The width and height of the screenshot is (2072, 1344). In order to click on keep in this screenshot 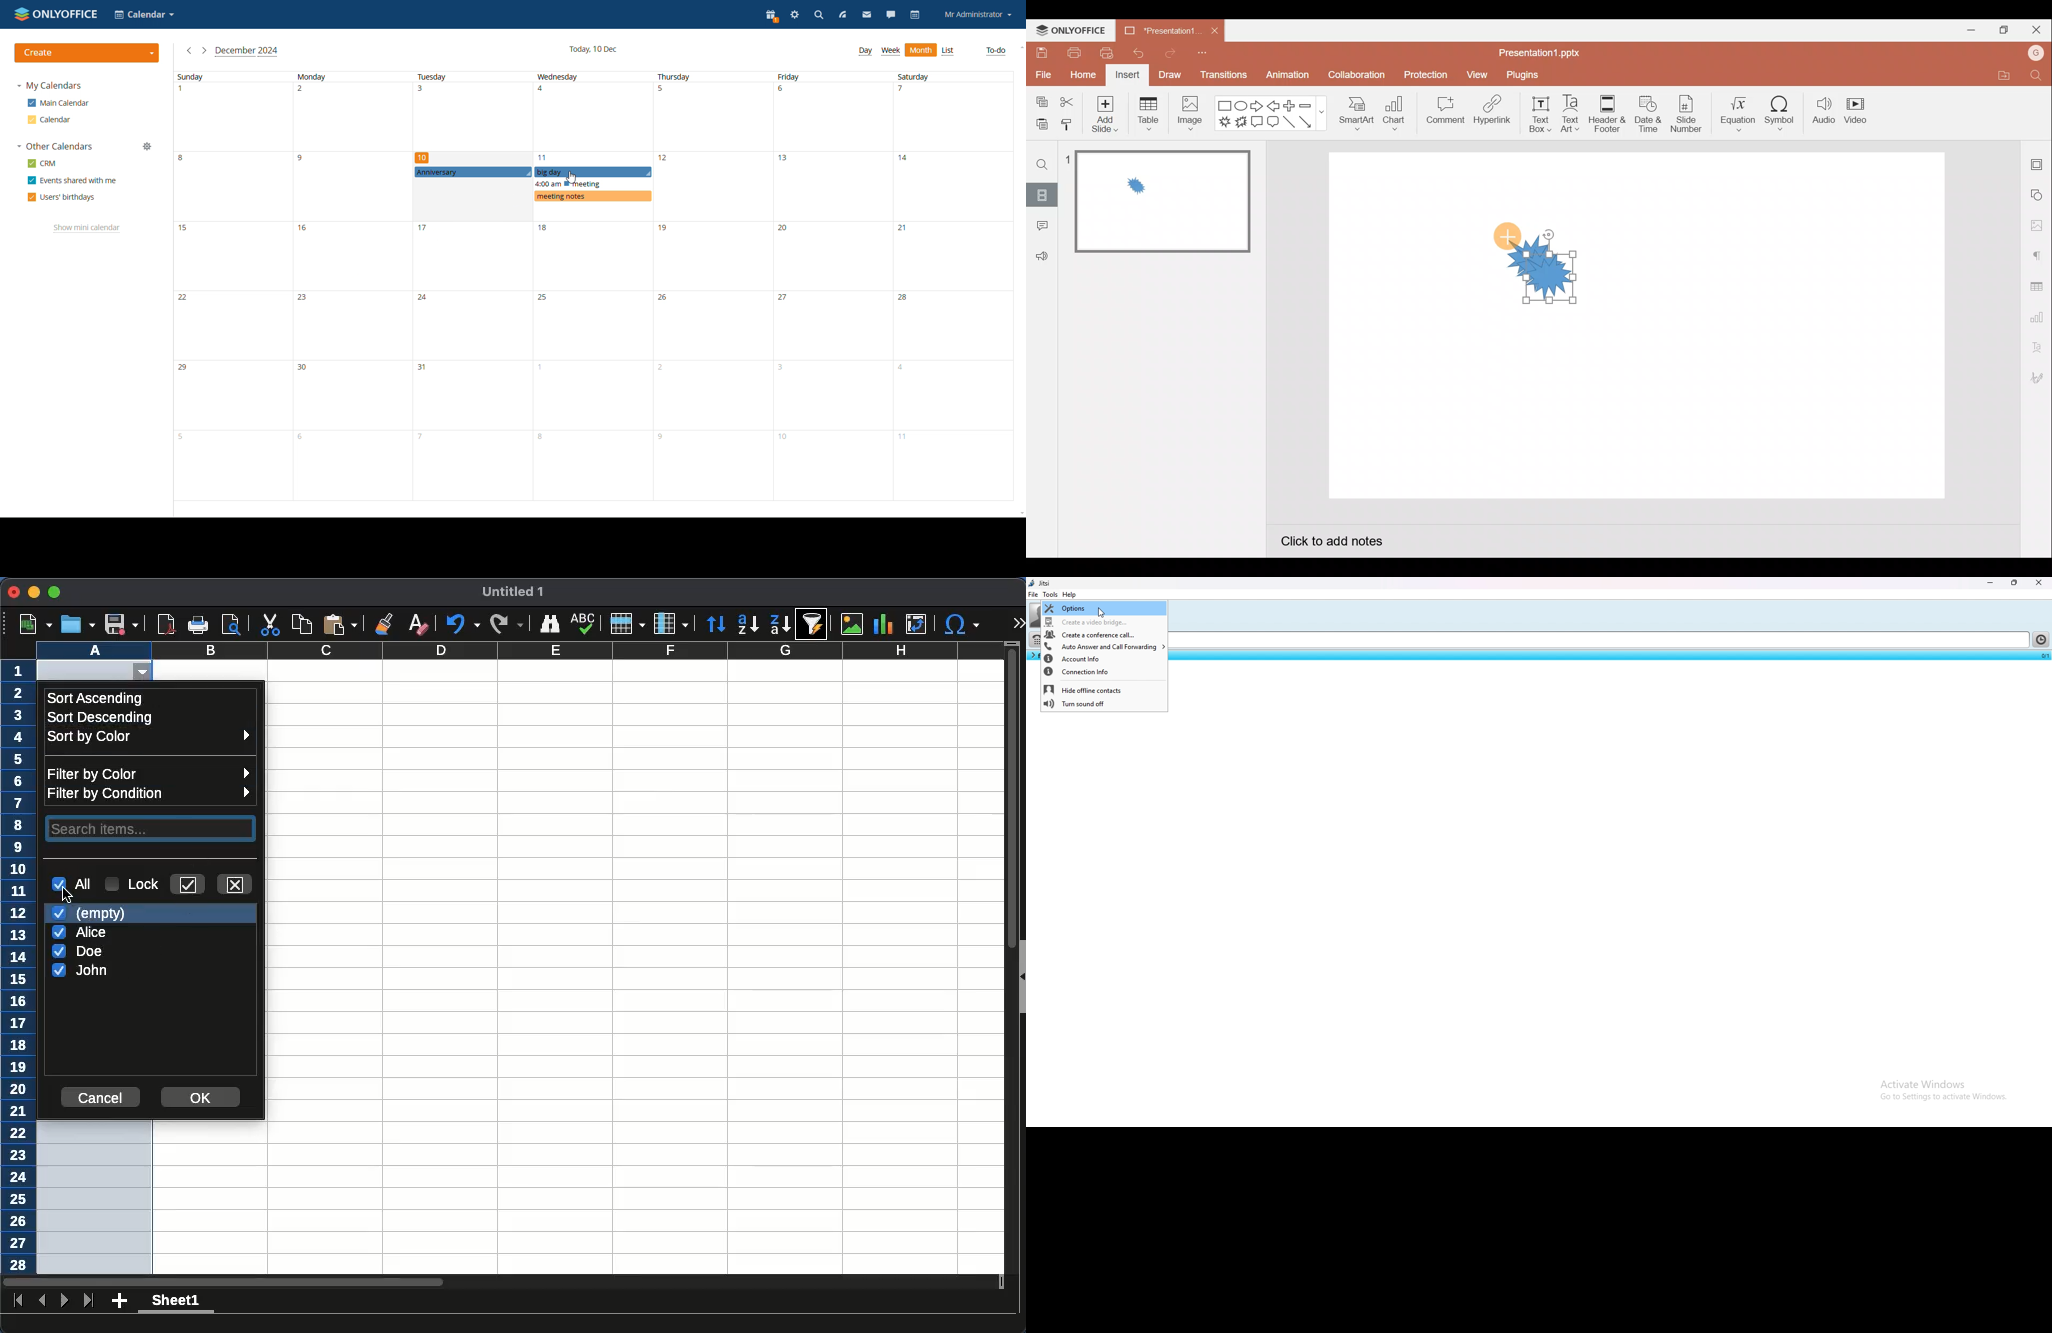, I will do `click(186, 884)`.